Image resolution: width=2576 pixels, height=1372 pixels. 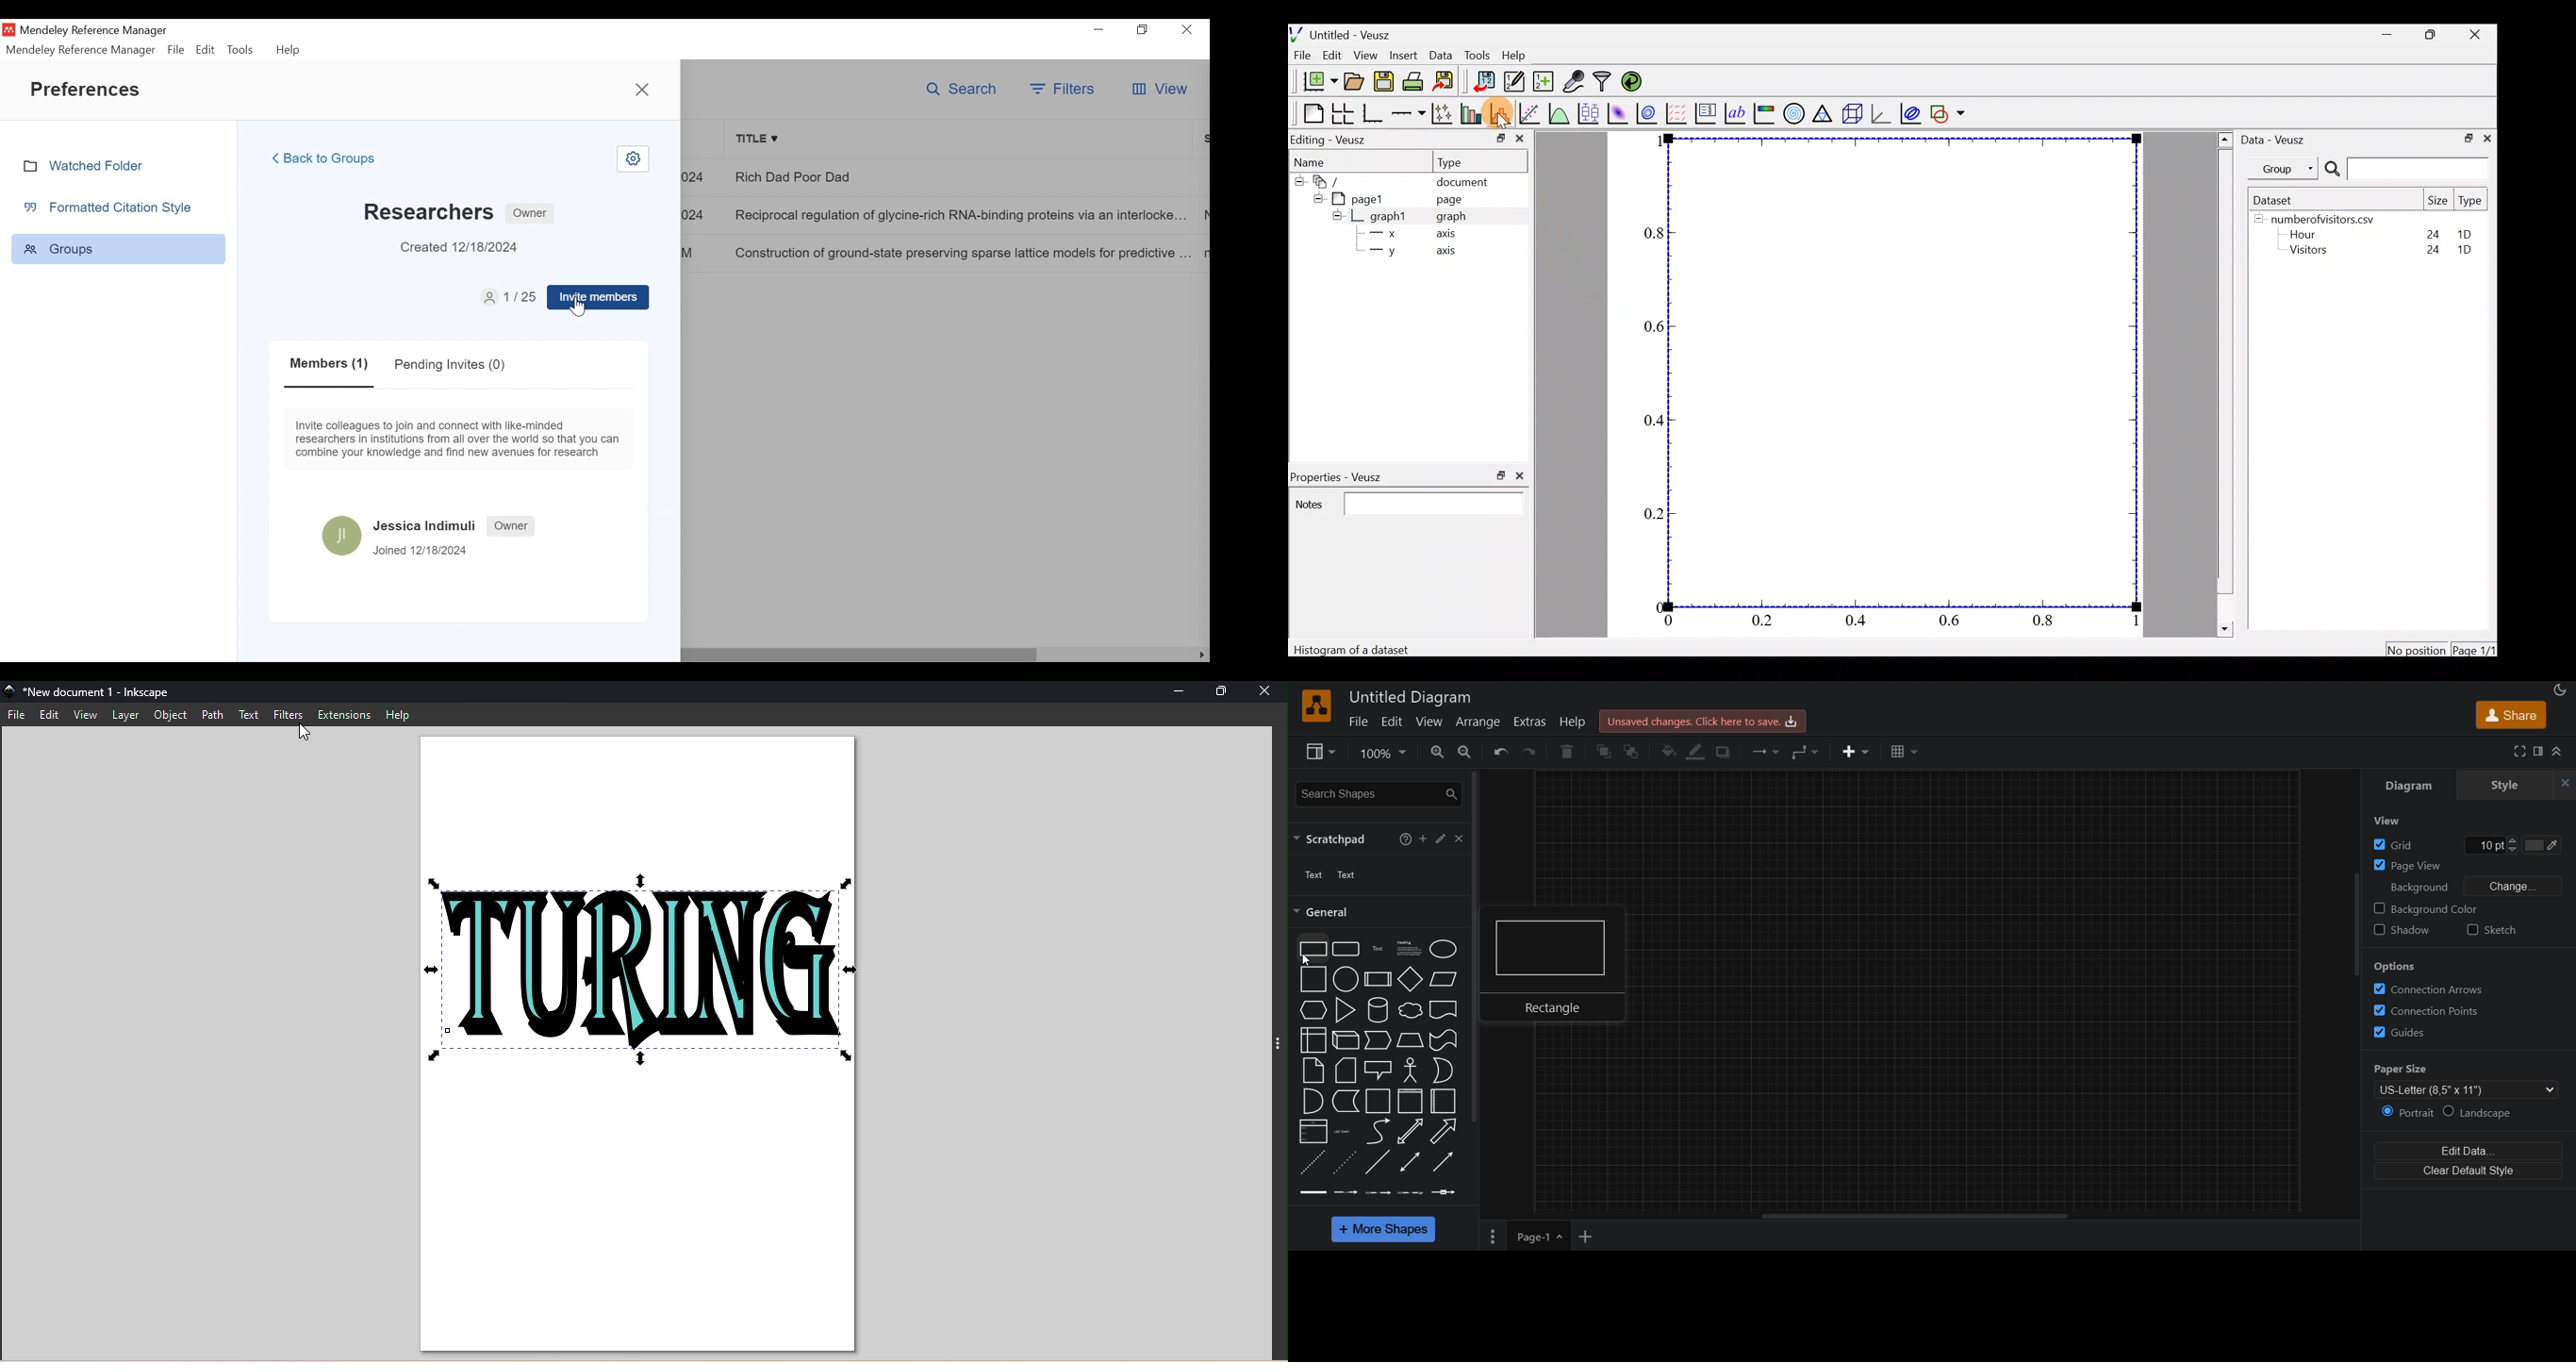 What do you see at coordinates (1345, 1010) in the screenshot?
I see `triangle` at bounding box center [1345, 1010].